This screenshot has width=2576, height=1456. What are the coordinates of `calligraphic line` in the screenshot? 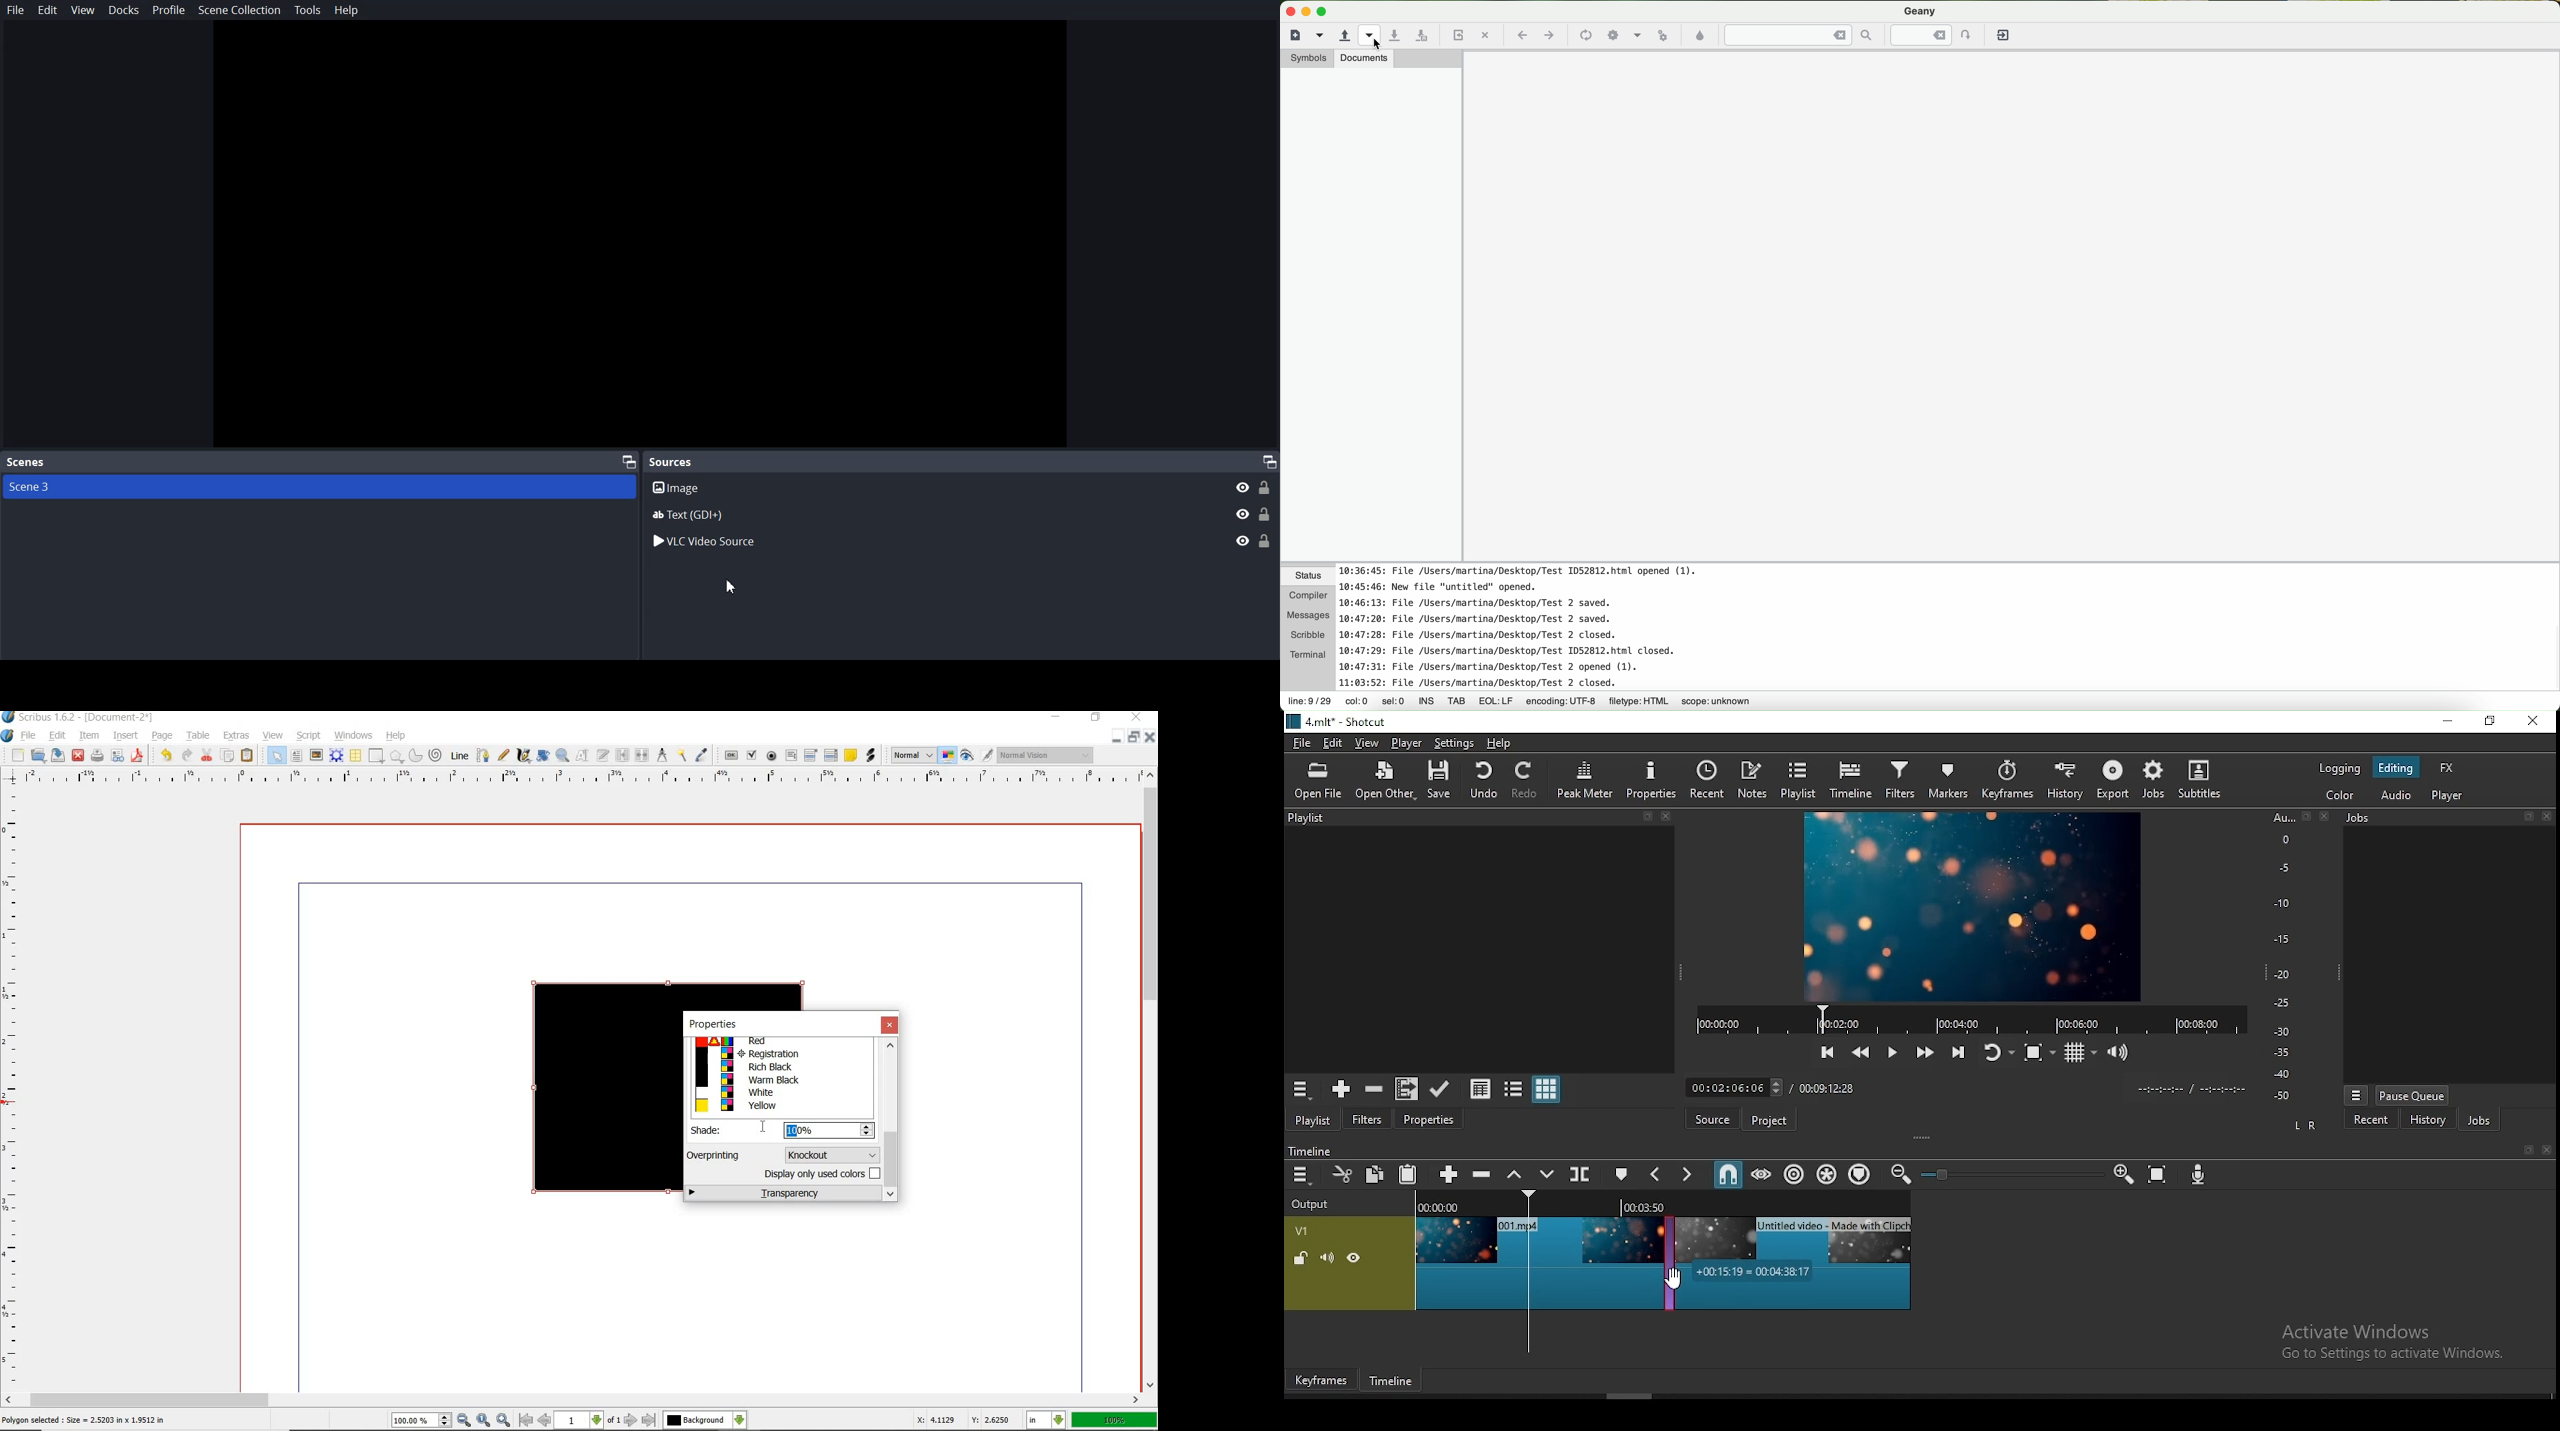 It's located at (523, 756).